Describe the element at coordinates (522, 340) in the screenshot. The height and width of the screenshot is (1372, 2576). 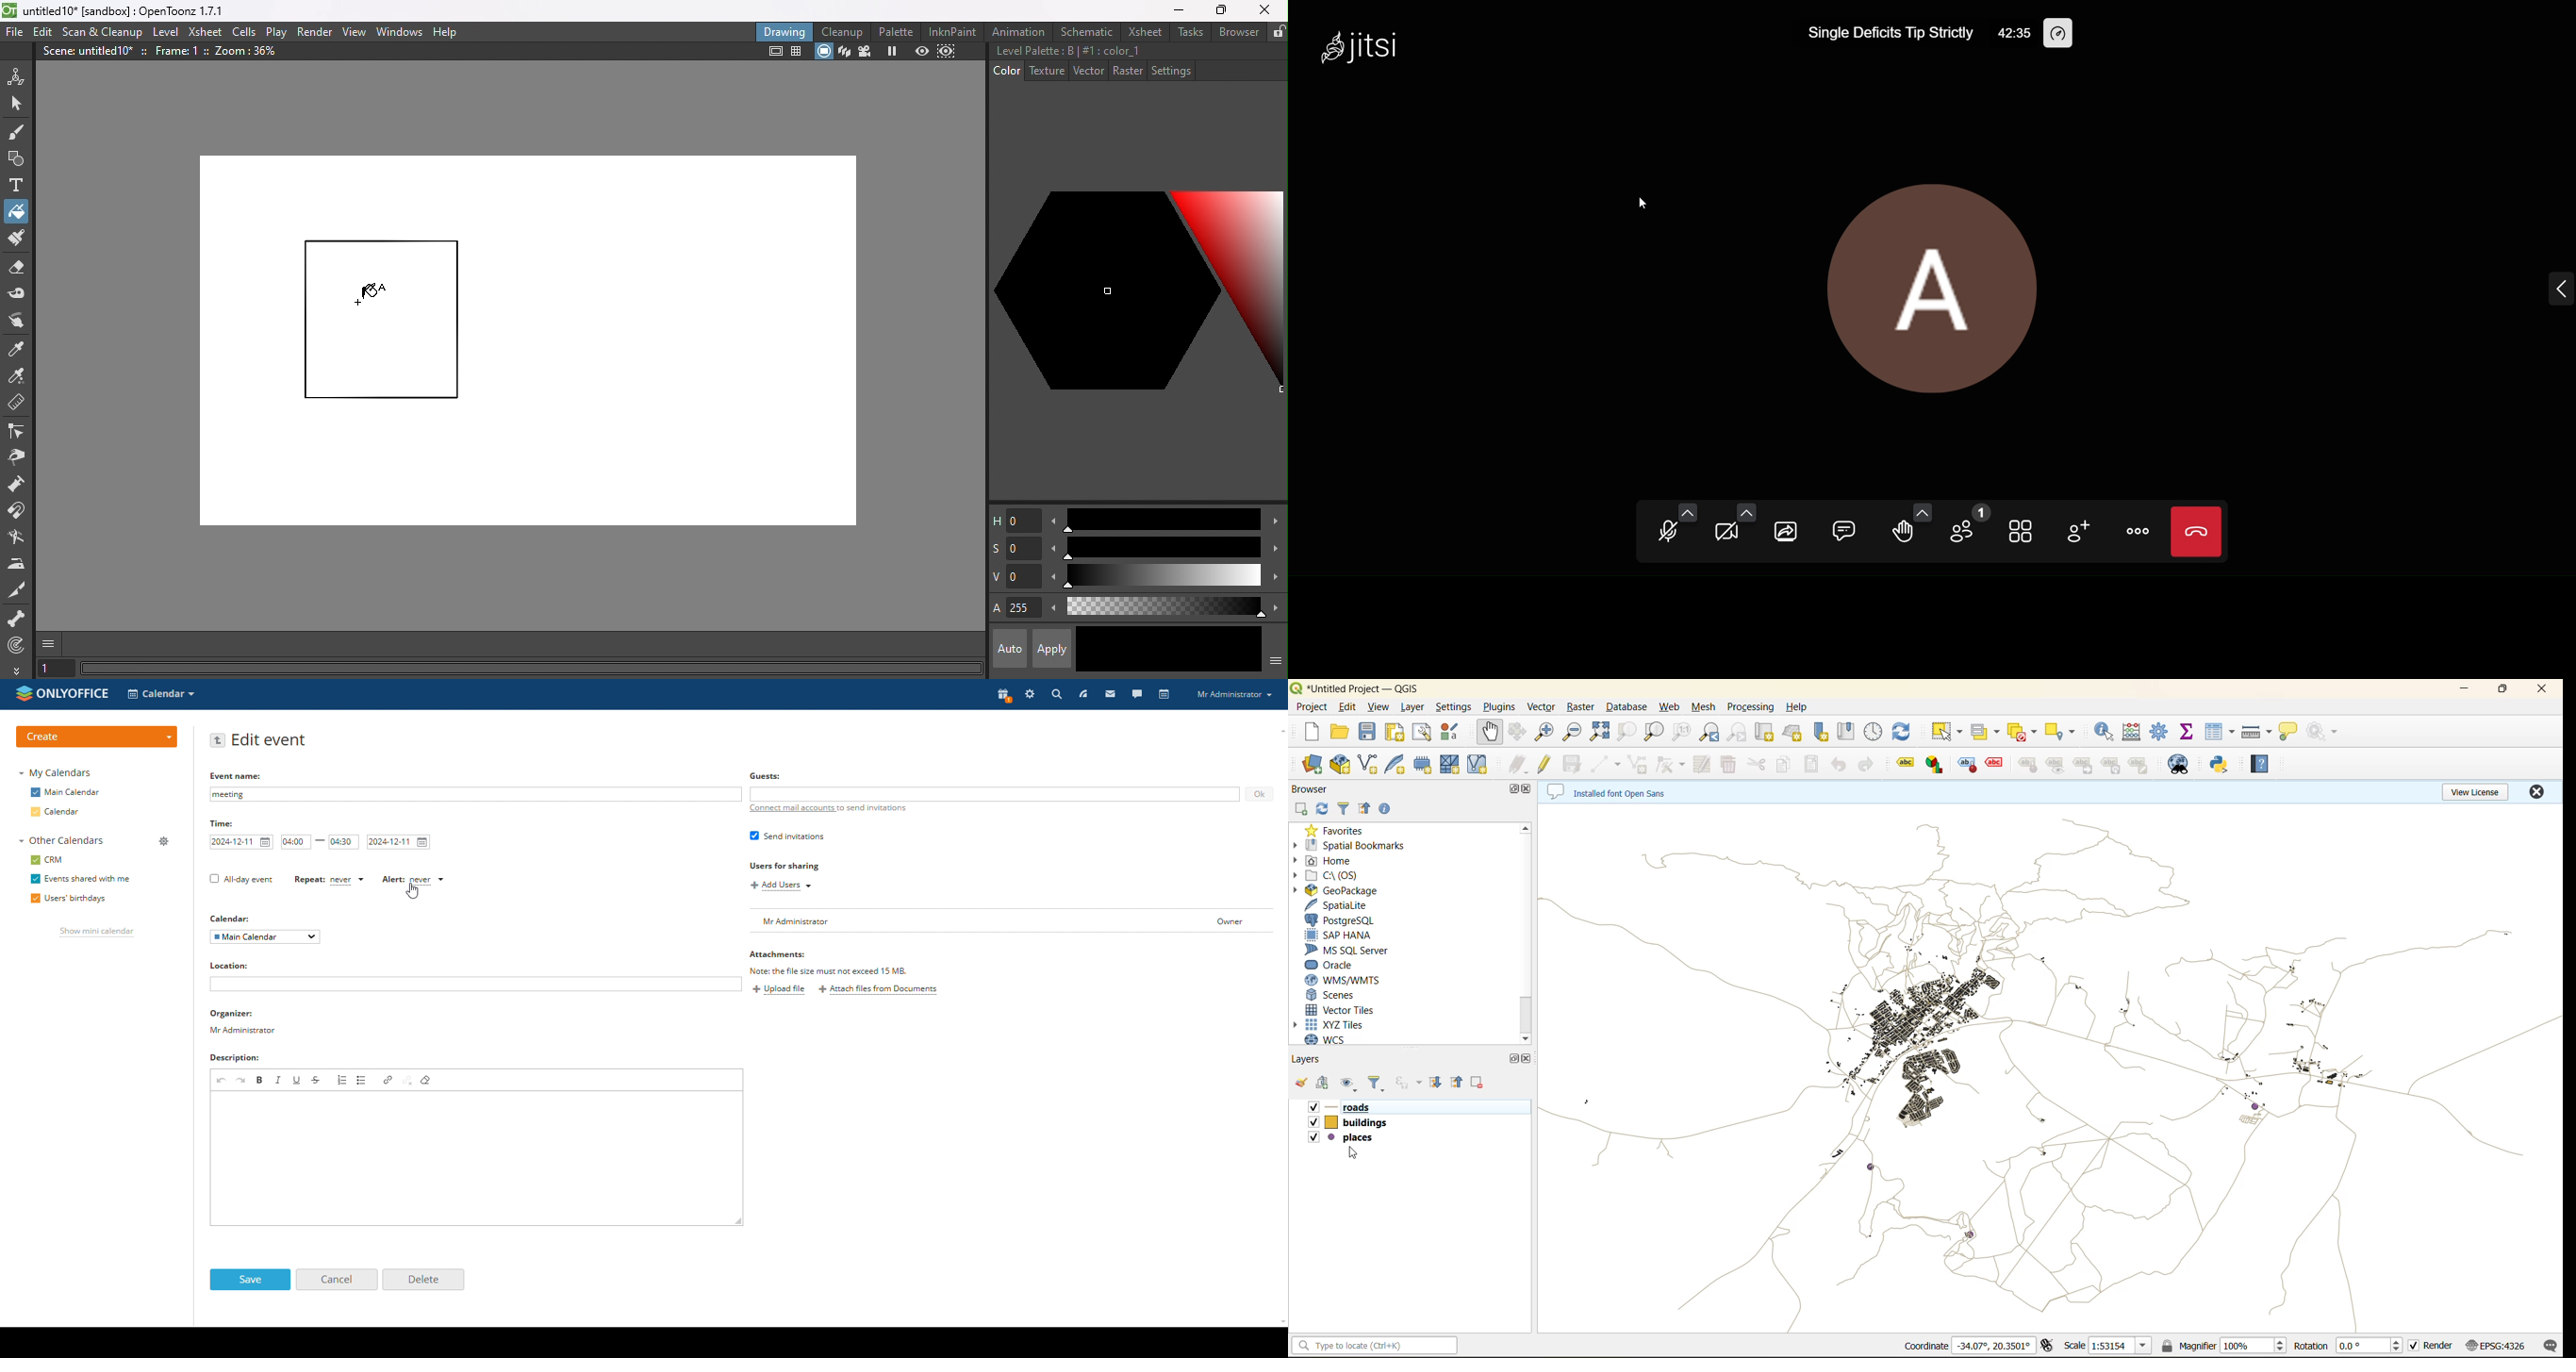
I see `Canvas` at that location.